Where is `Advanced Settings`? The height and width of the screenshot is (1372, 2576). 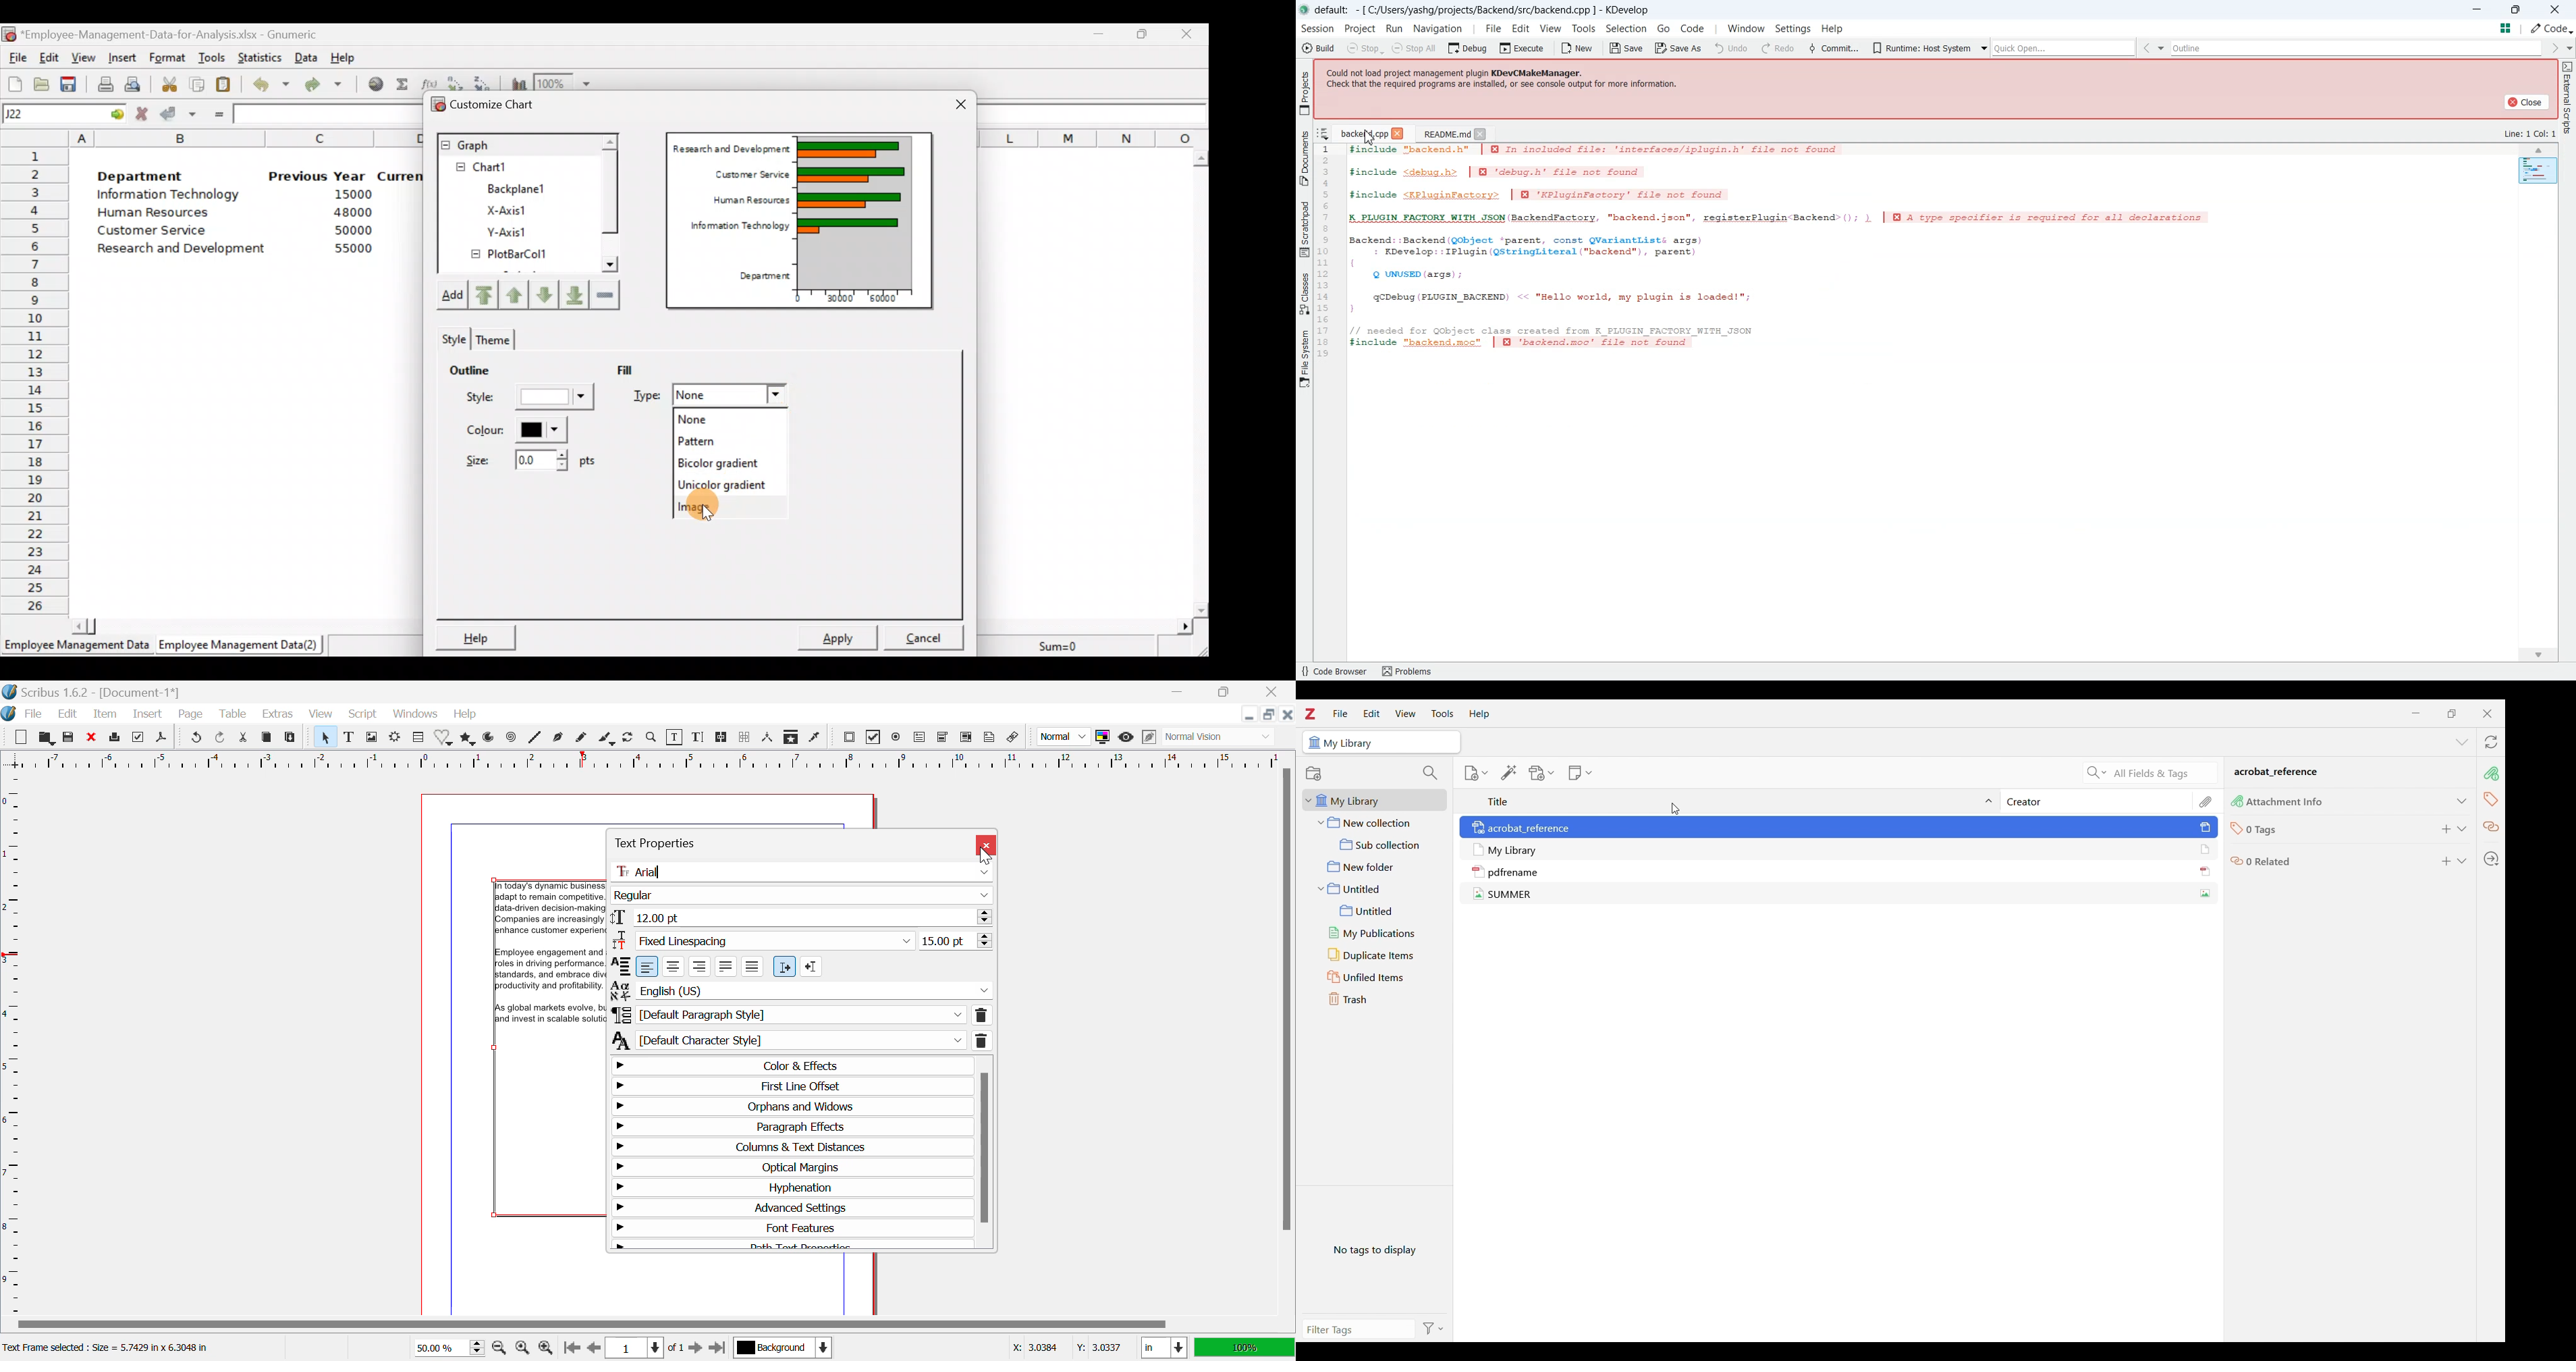
Advanced Settings is located at coordinates (789, 1207).